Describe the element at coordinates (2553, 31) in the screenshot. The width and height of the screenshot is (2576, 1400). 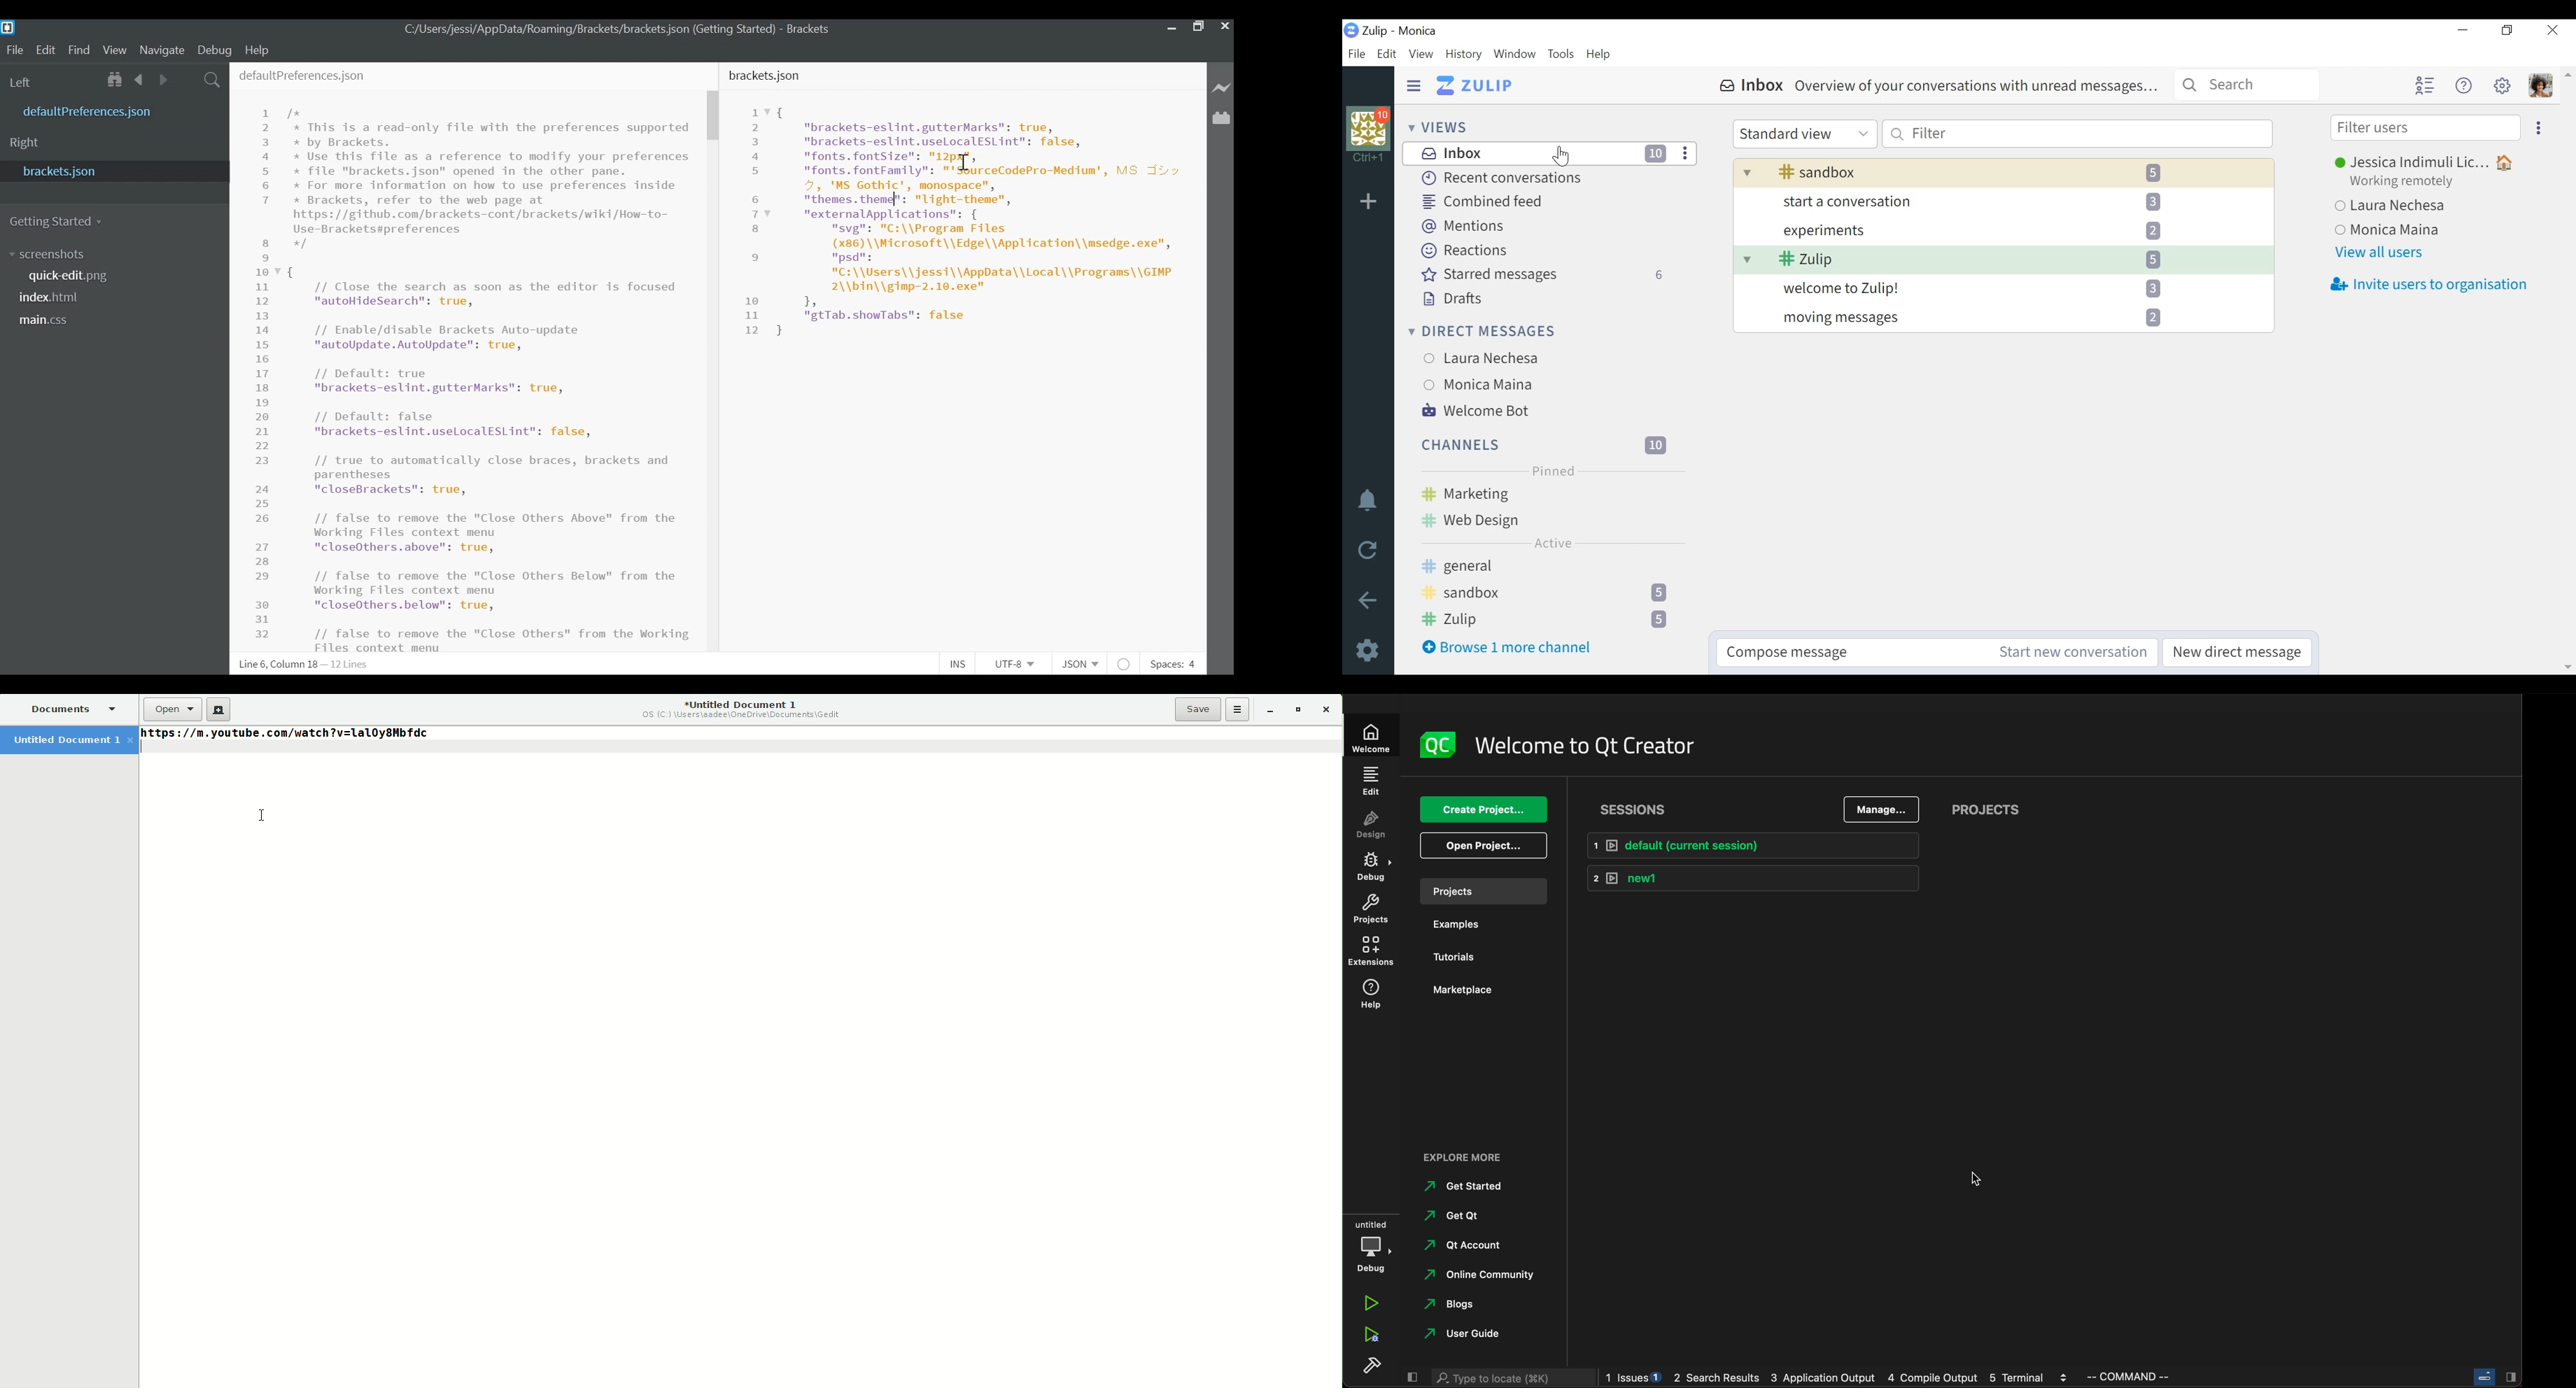
I see `Close` at that location.